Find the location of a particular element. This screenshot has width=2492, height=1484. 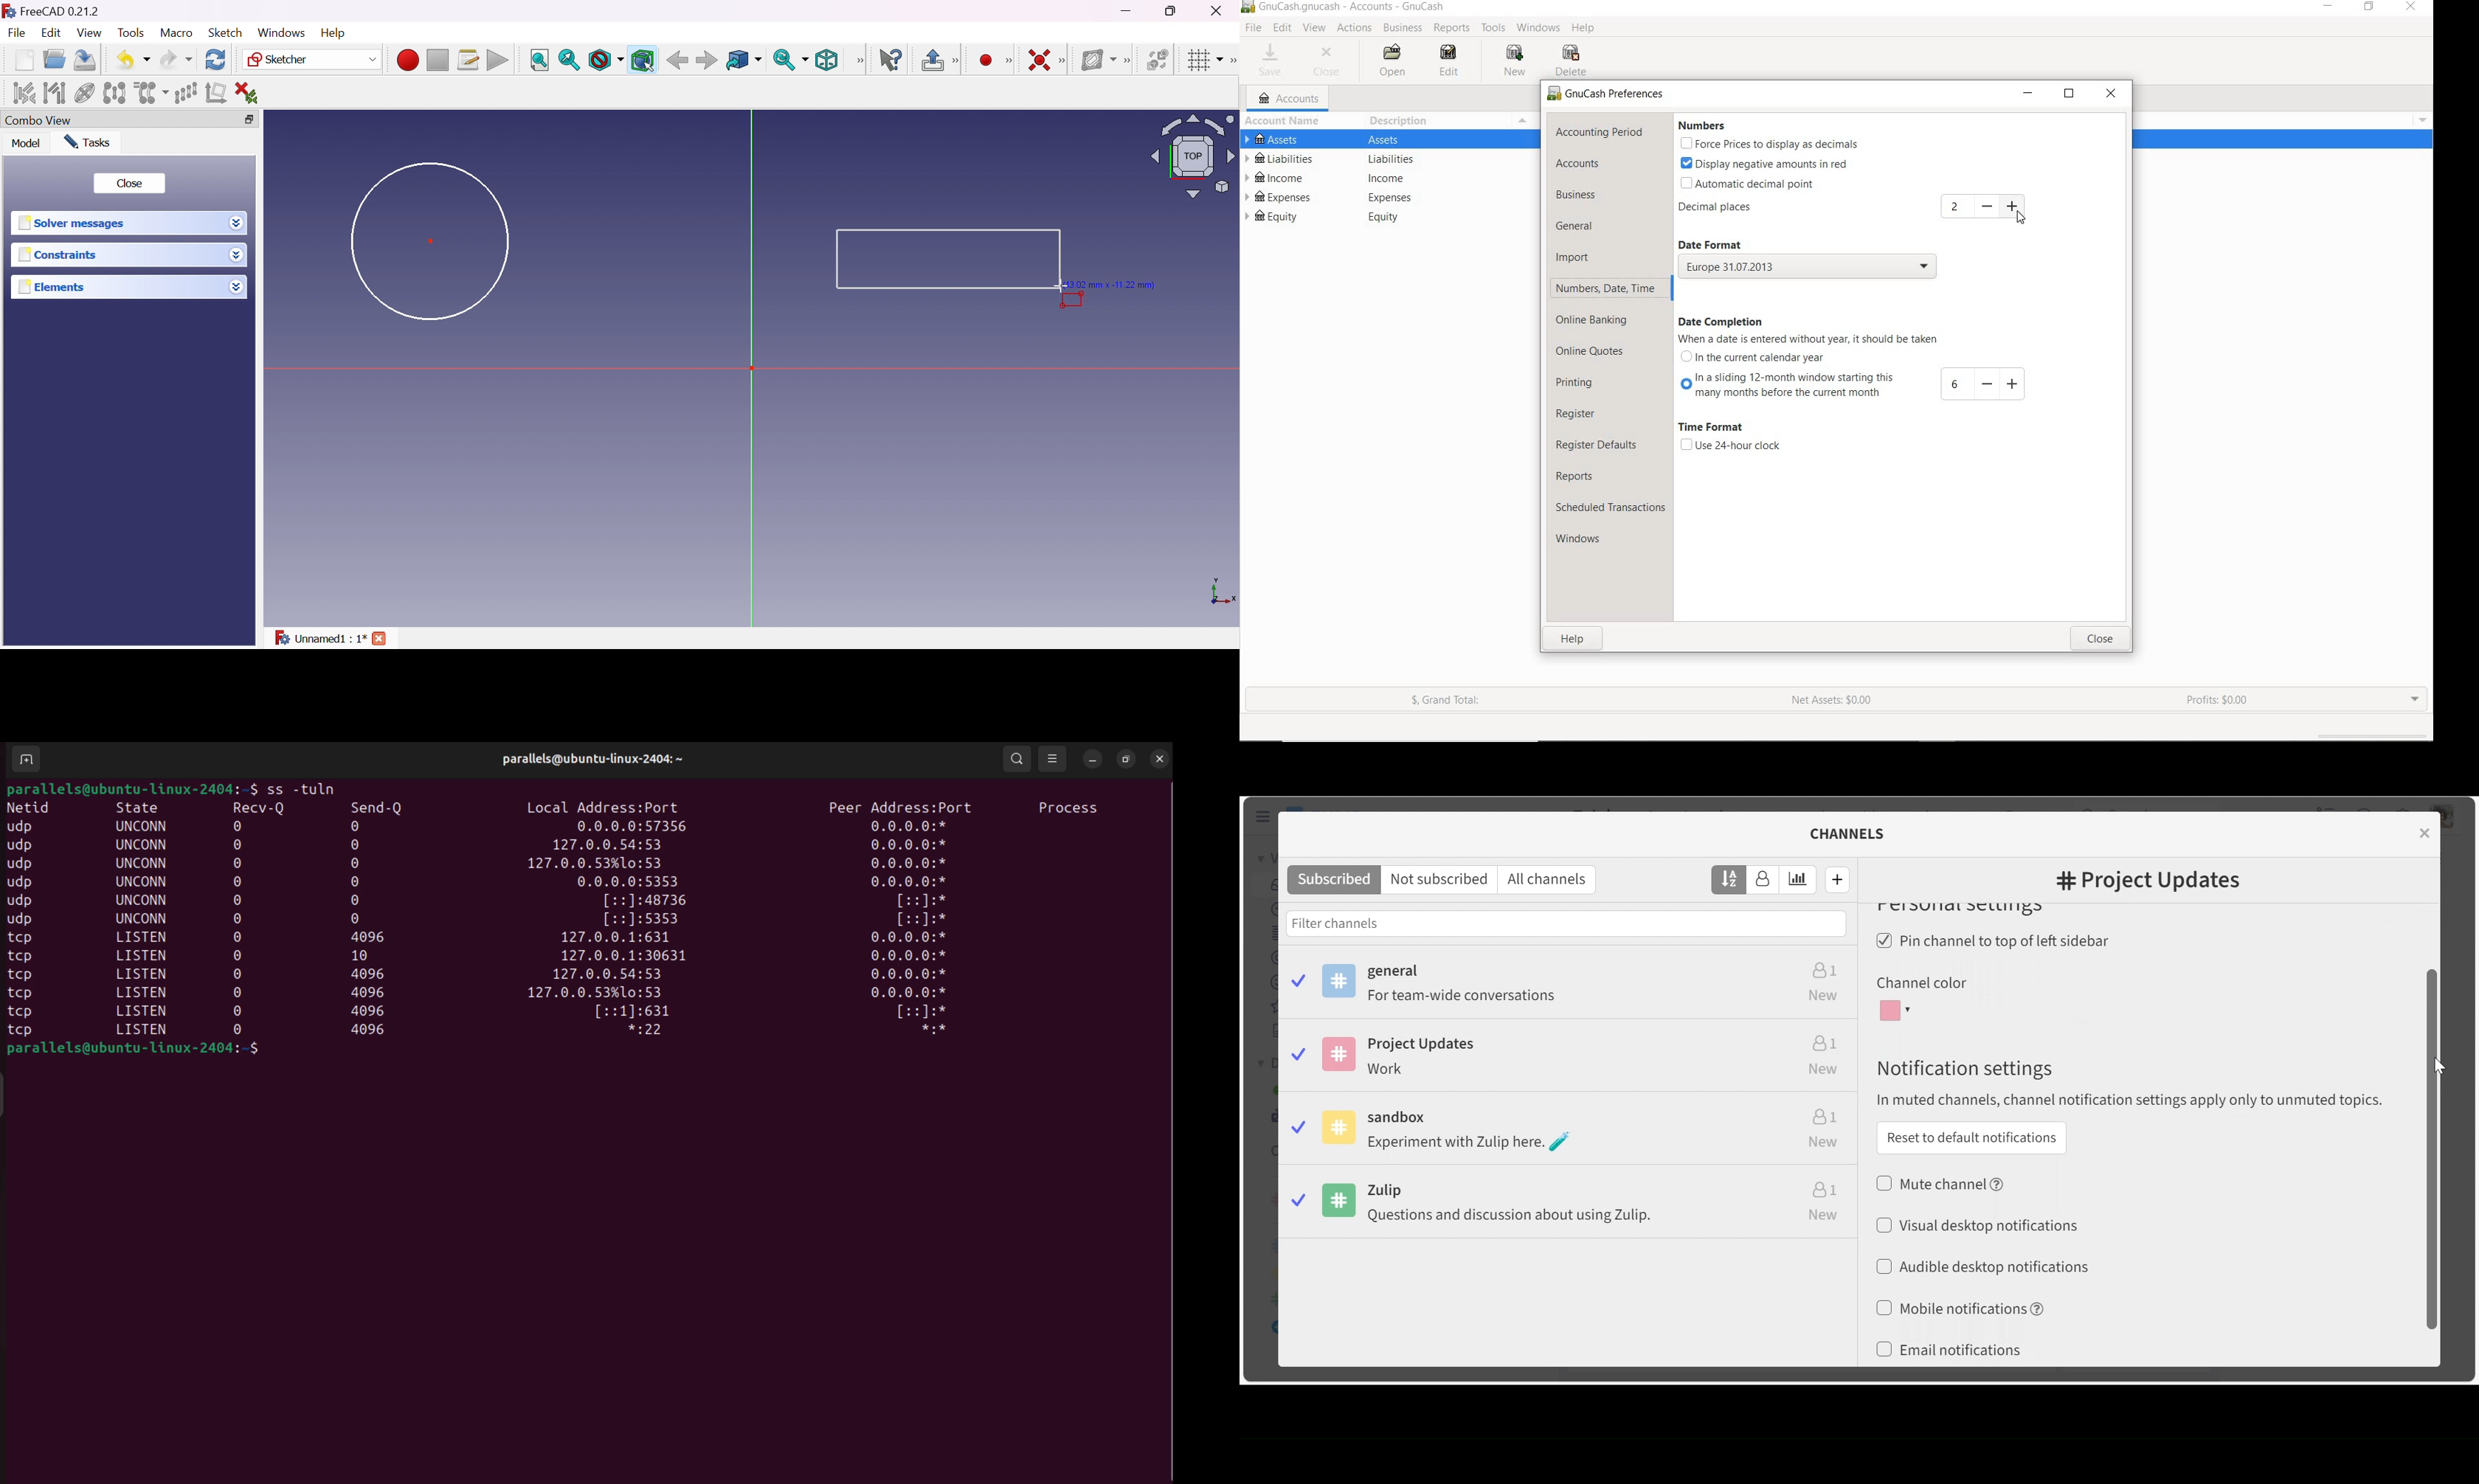

- is located at coordinates (1986, 384).